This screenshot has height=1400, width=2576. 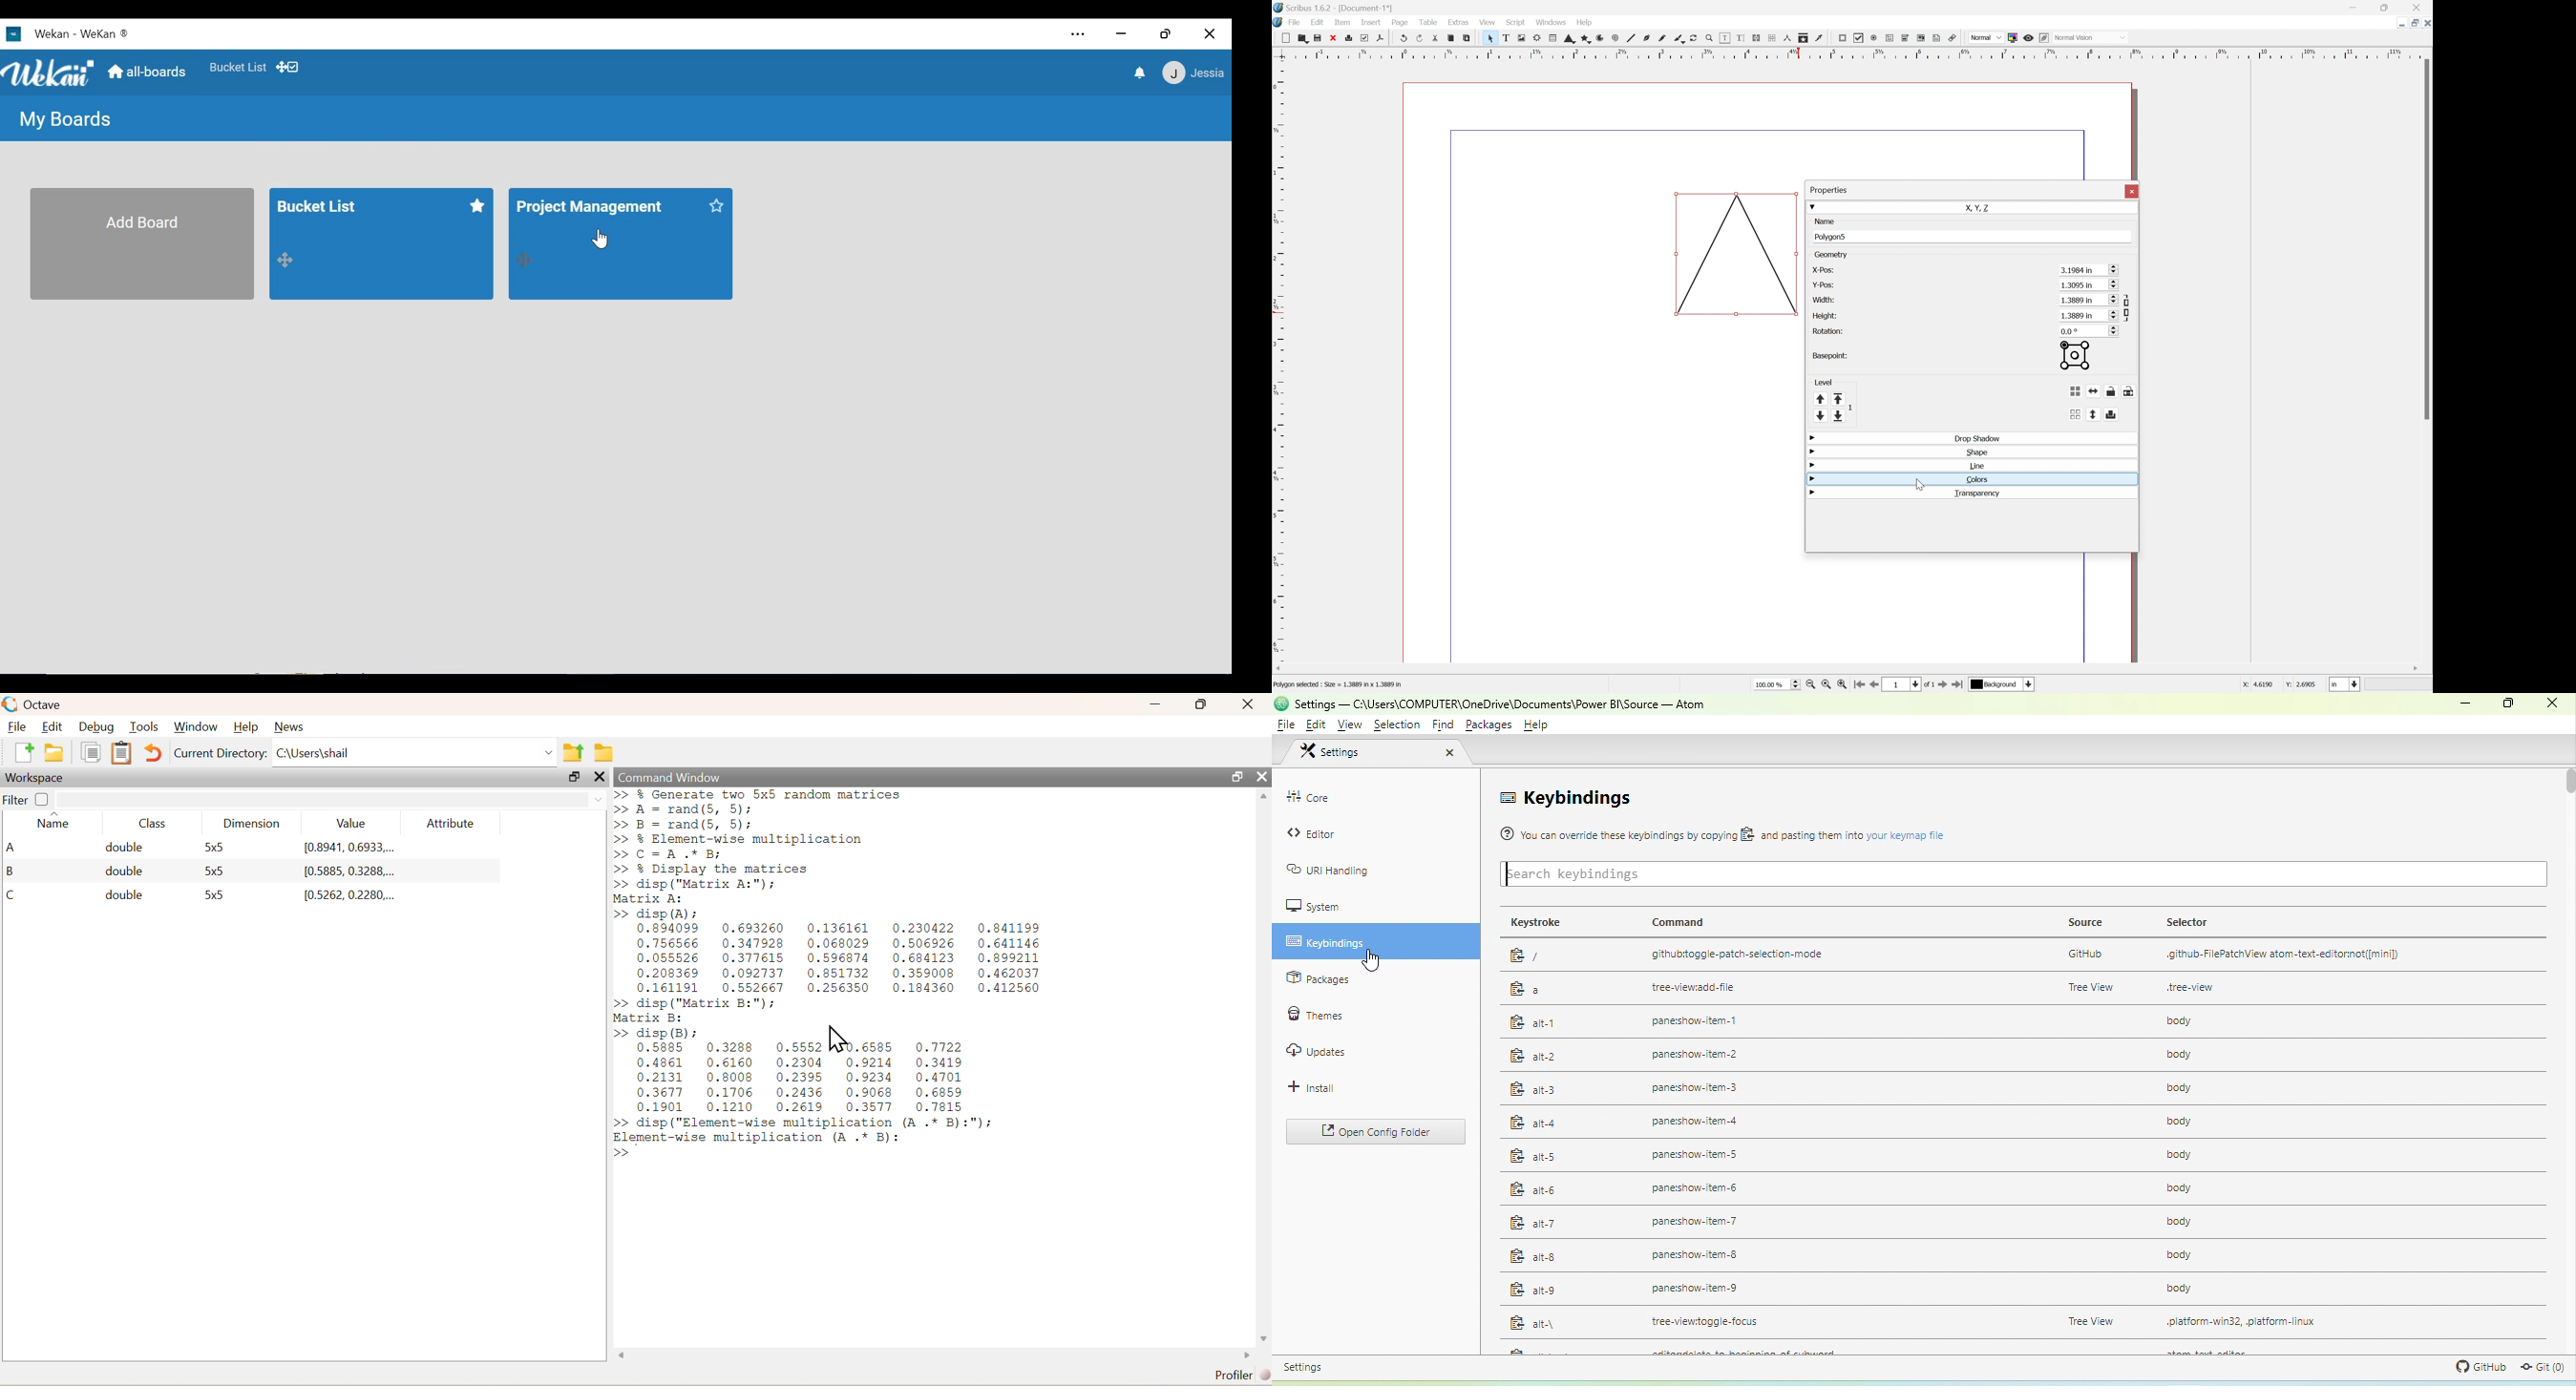 What do you see at coordinates (1842, 39) in the screenshot?
I see `PDF push button` at bounding box center [1842, 39].